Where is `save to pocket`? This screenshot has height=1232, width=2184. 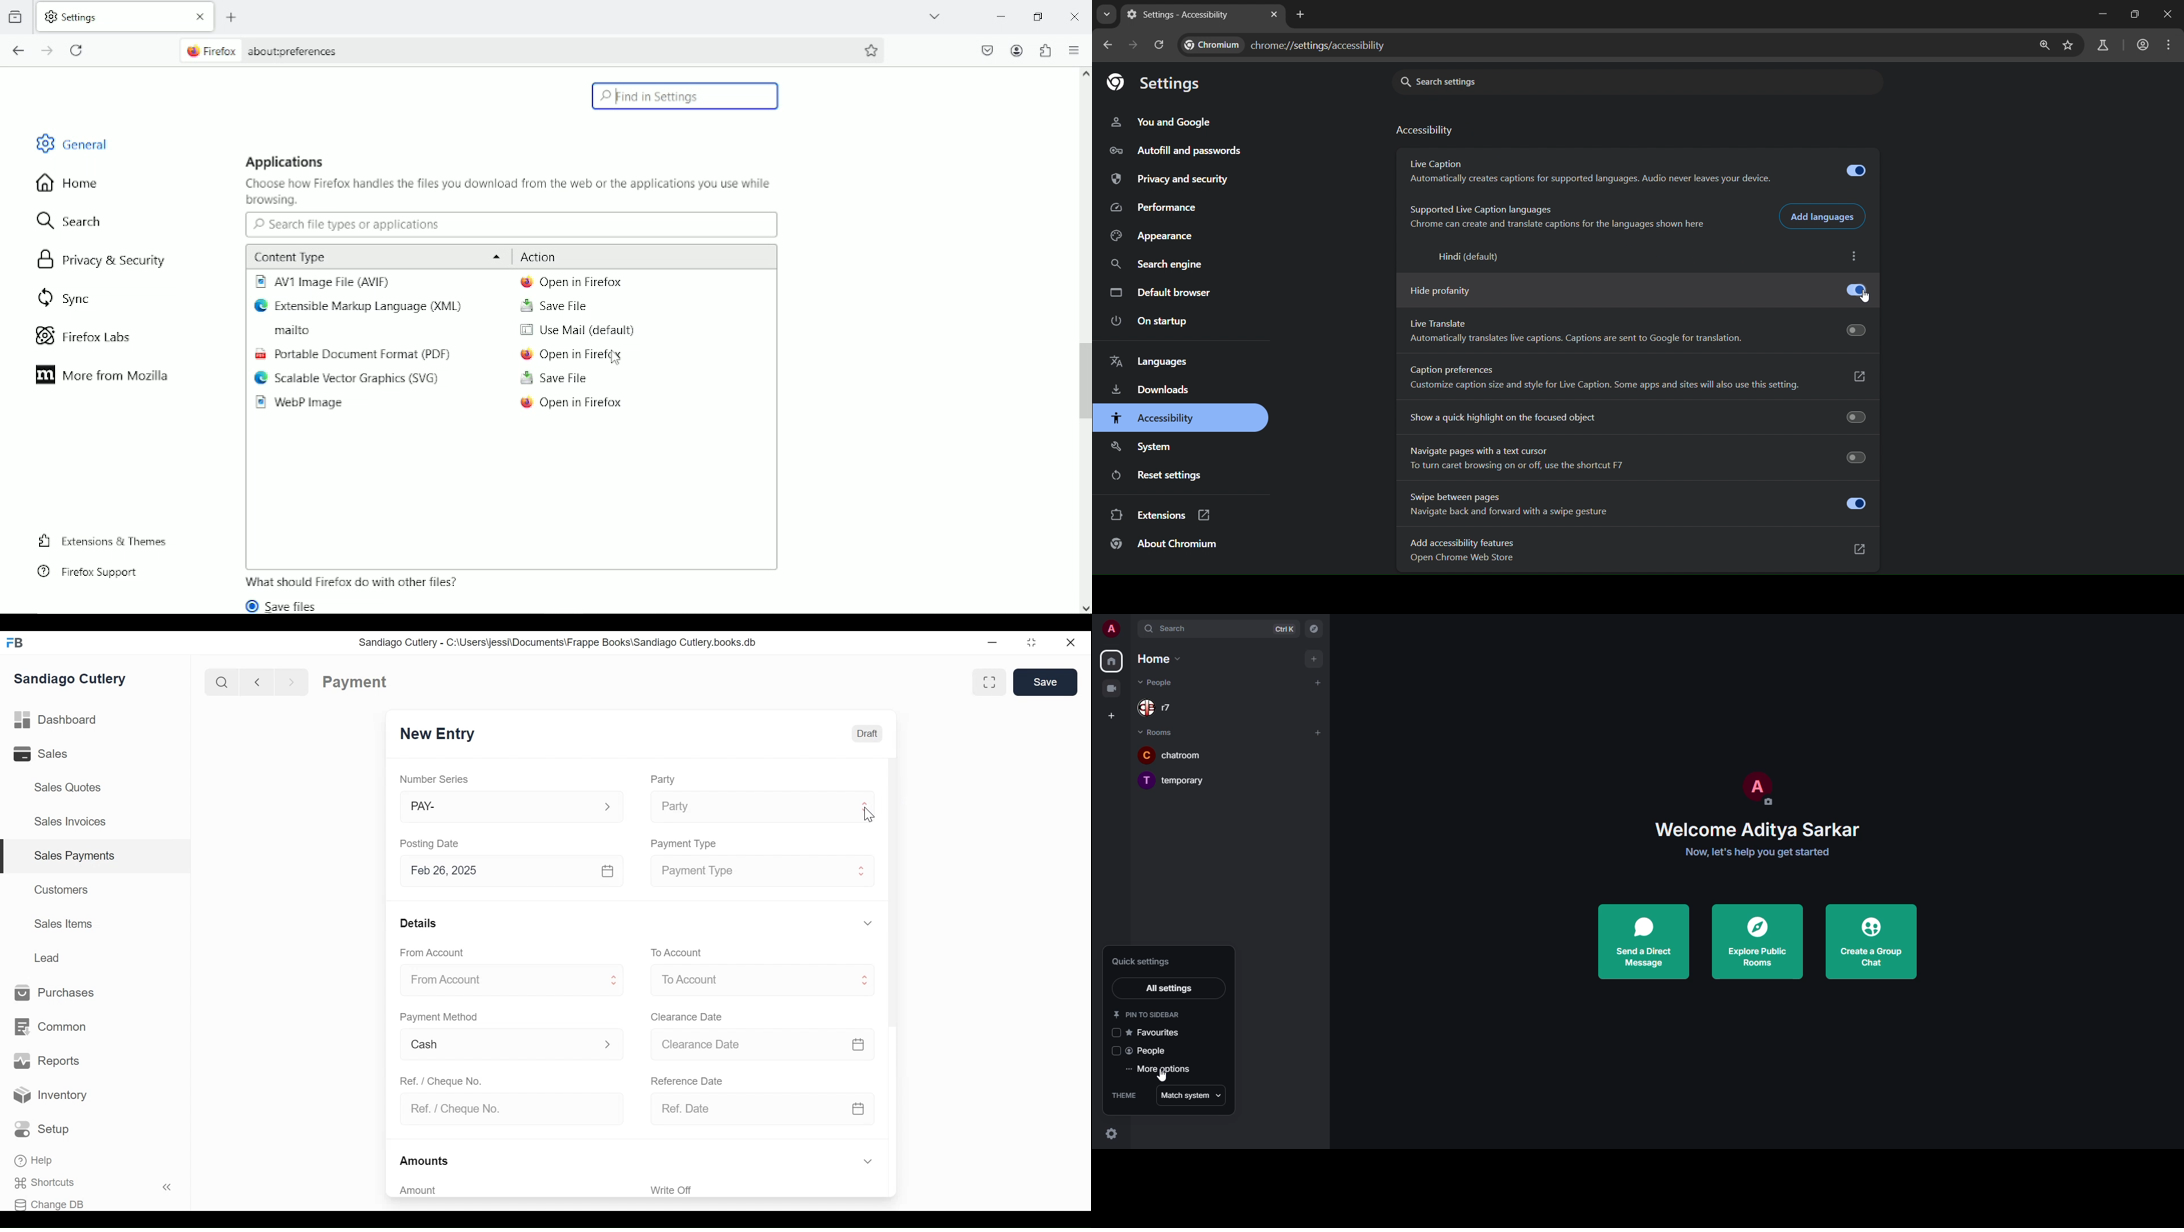 save to pocket is located at coordinates (986, 50).